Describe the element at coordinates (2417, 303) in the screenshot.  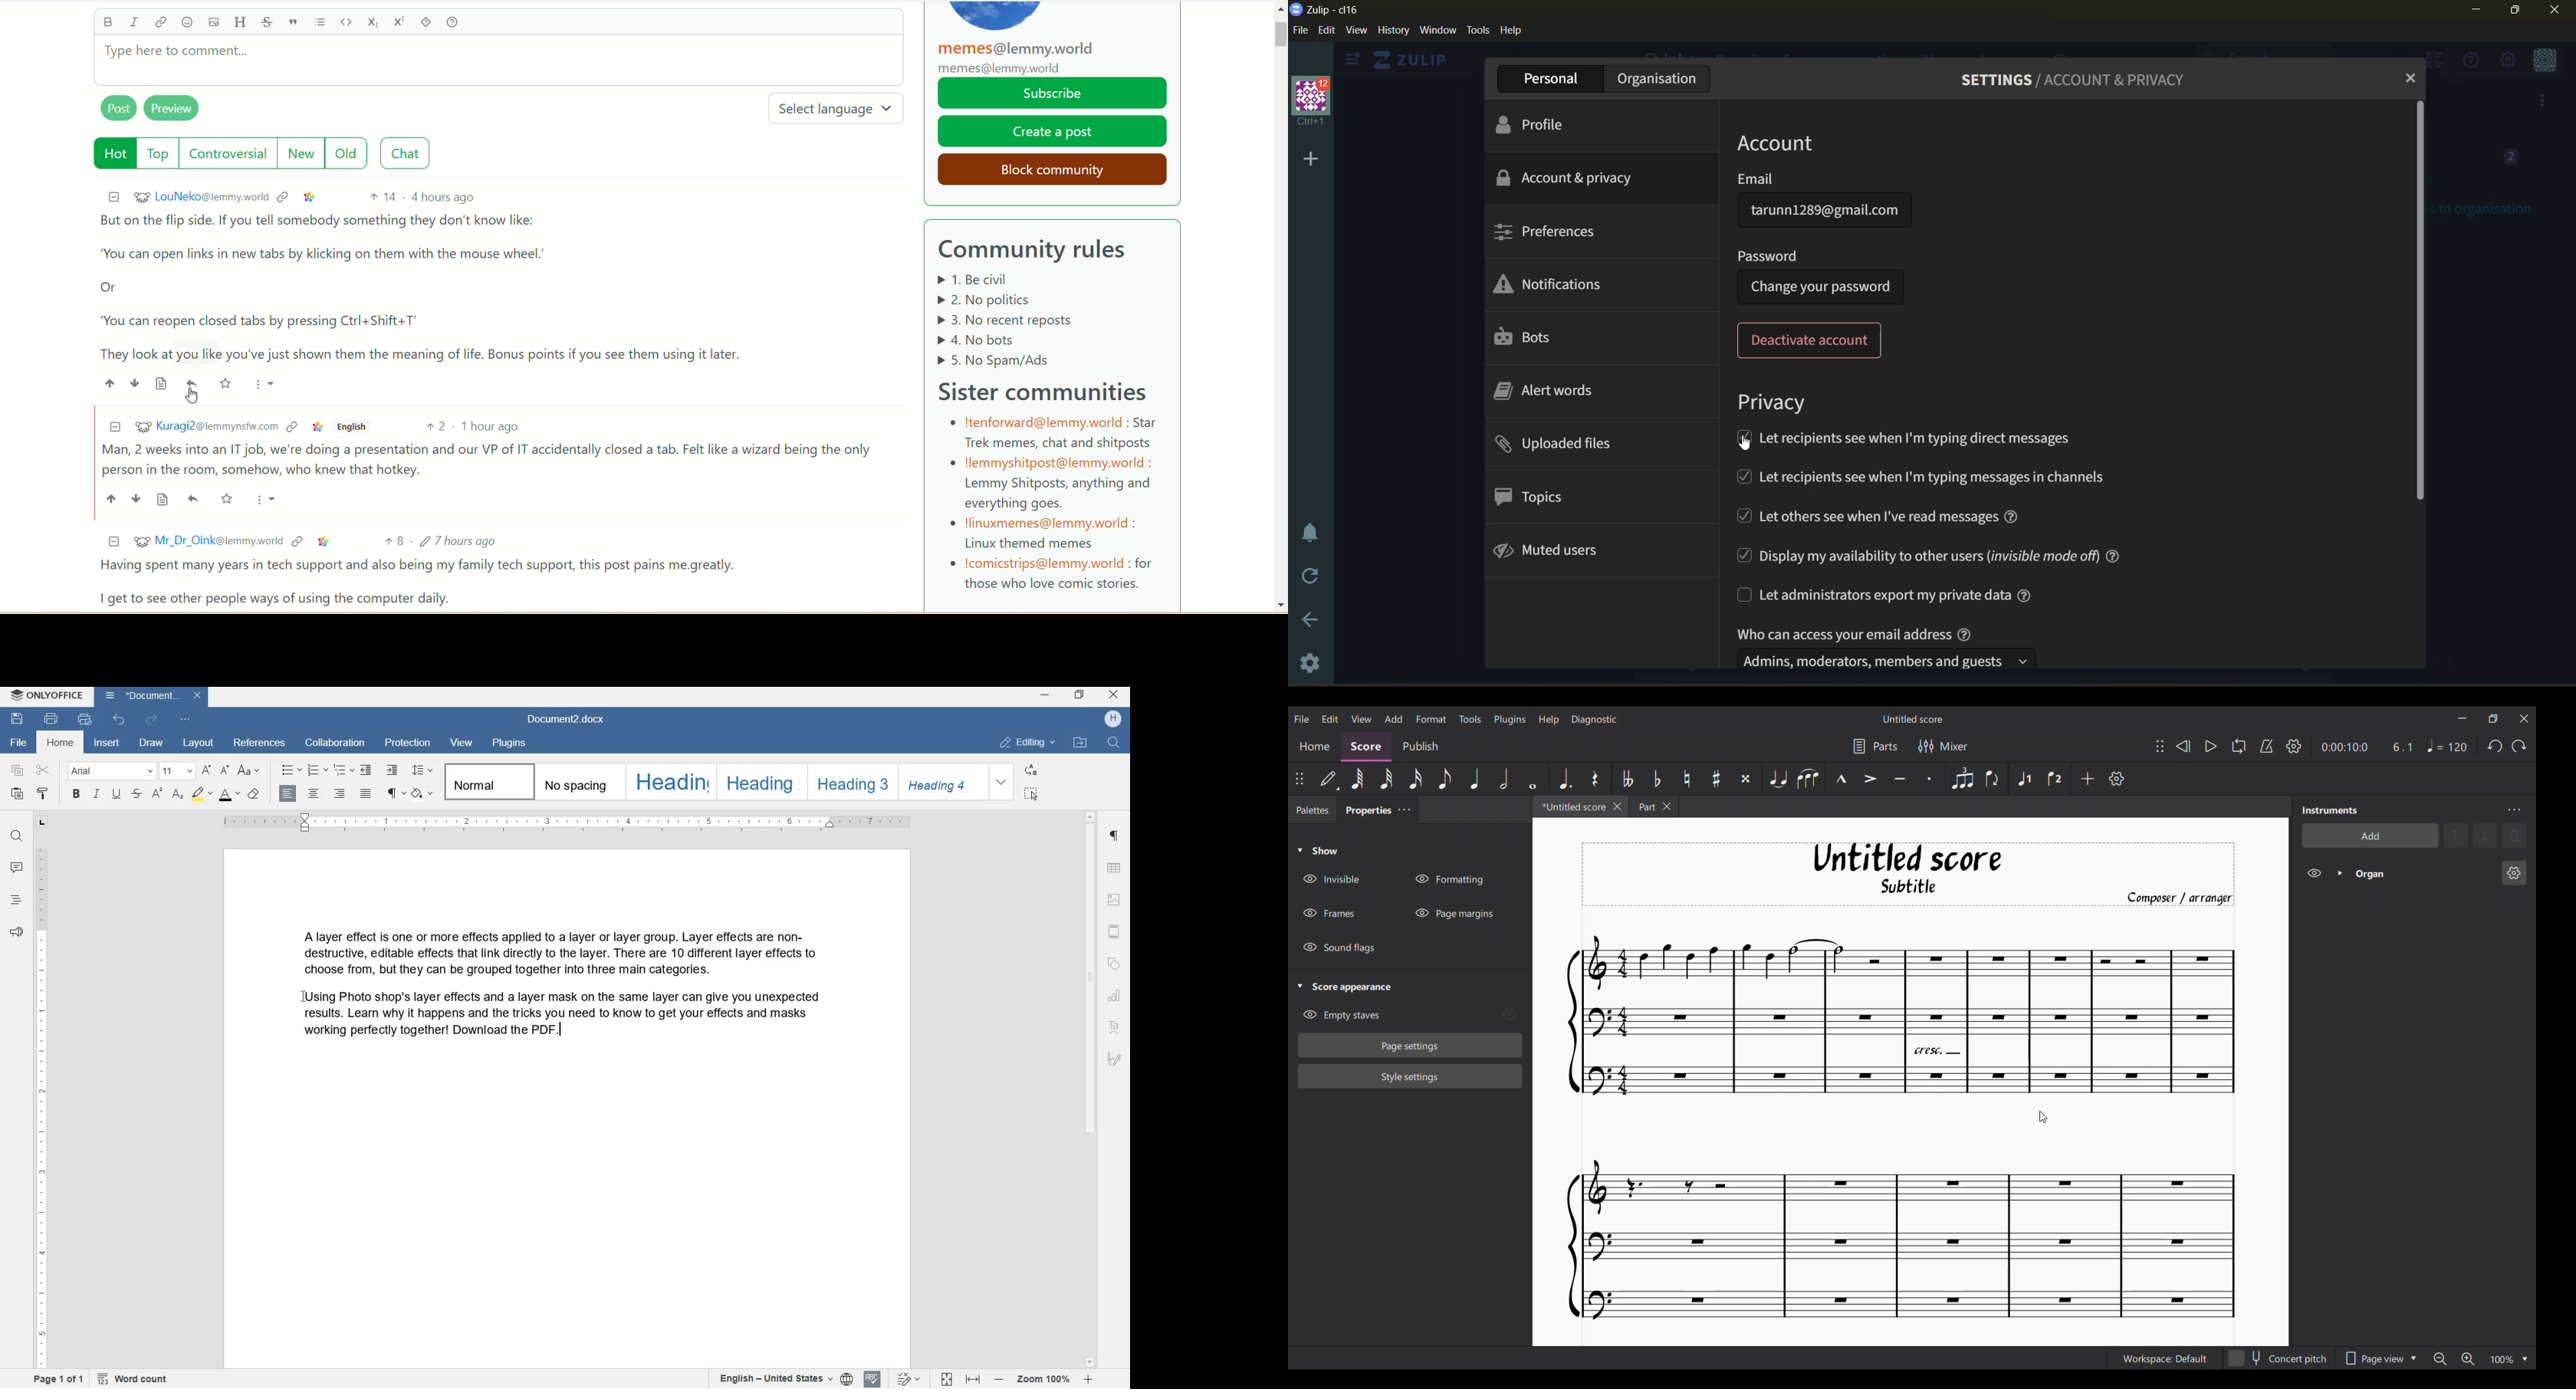
I see `vertical scroll bar` at that location.